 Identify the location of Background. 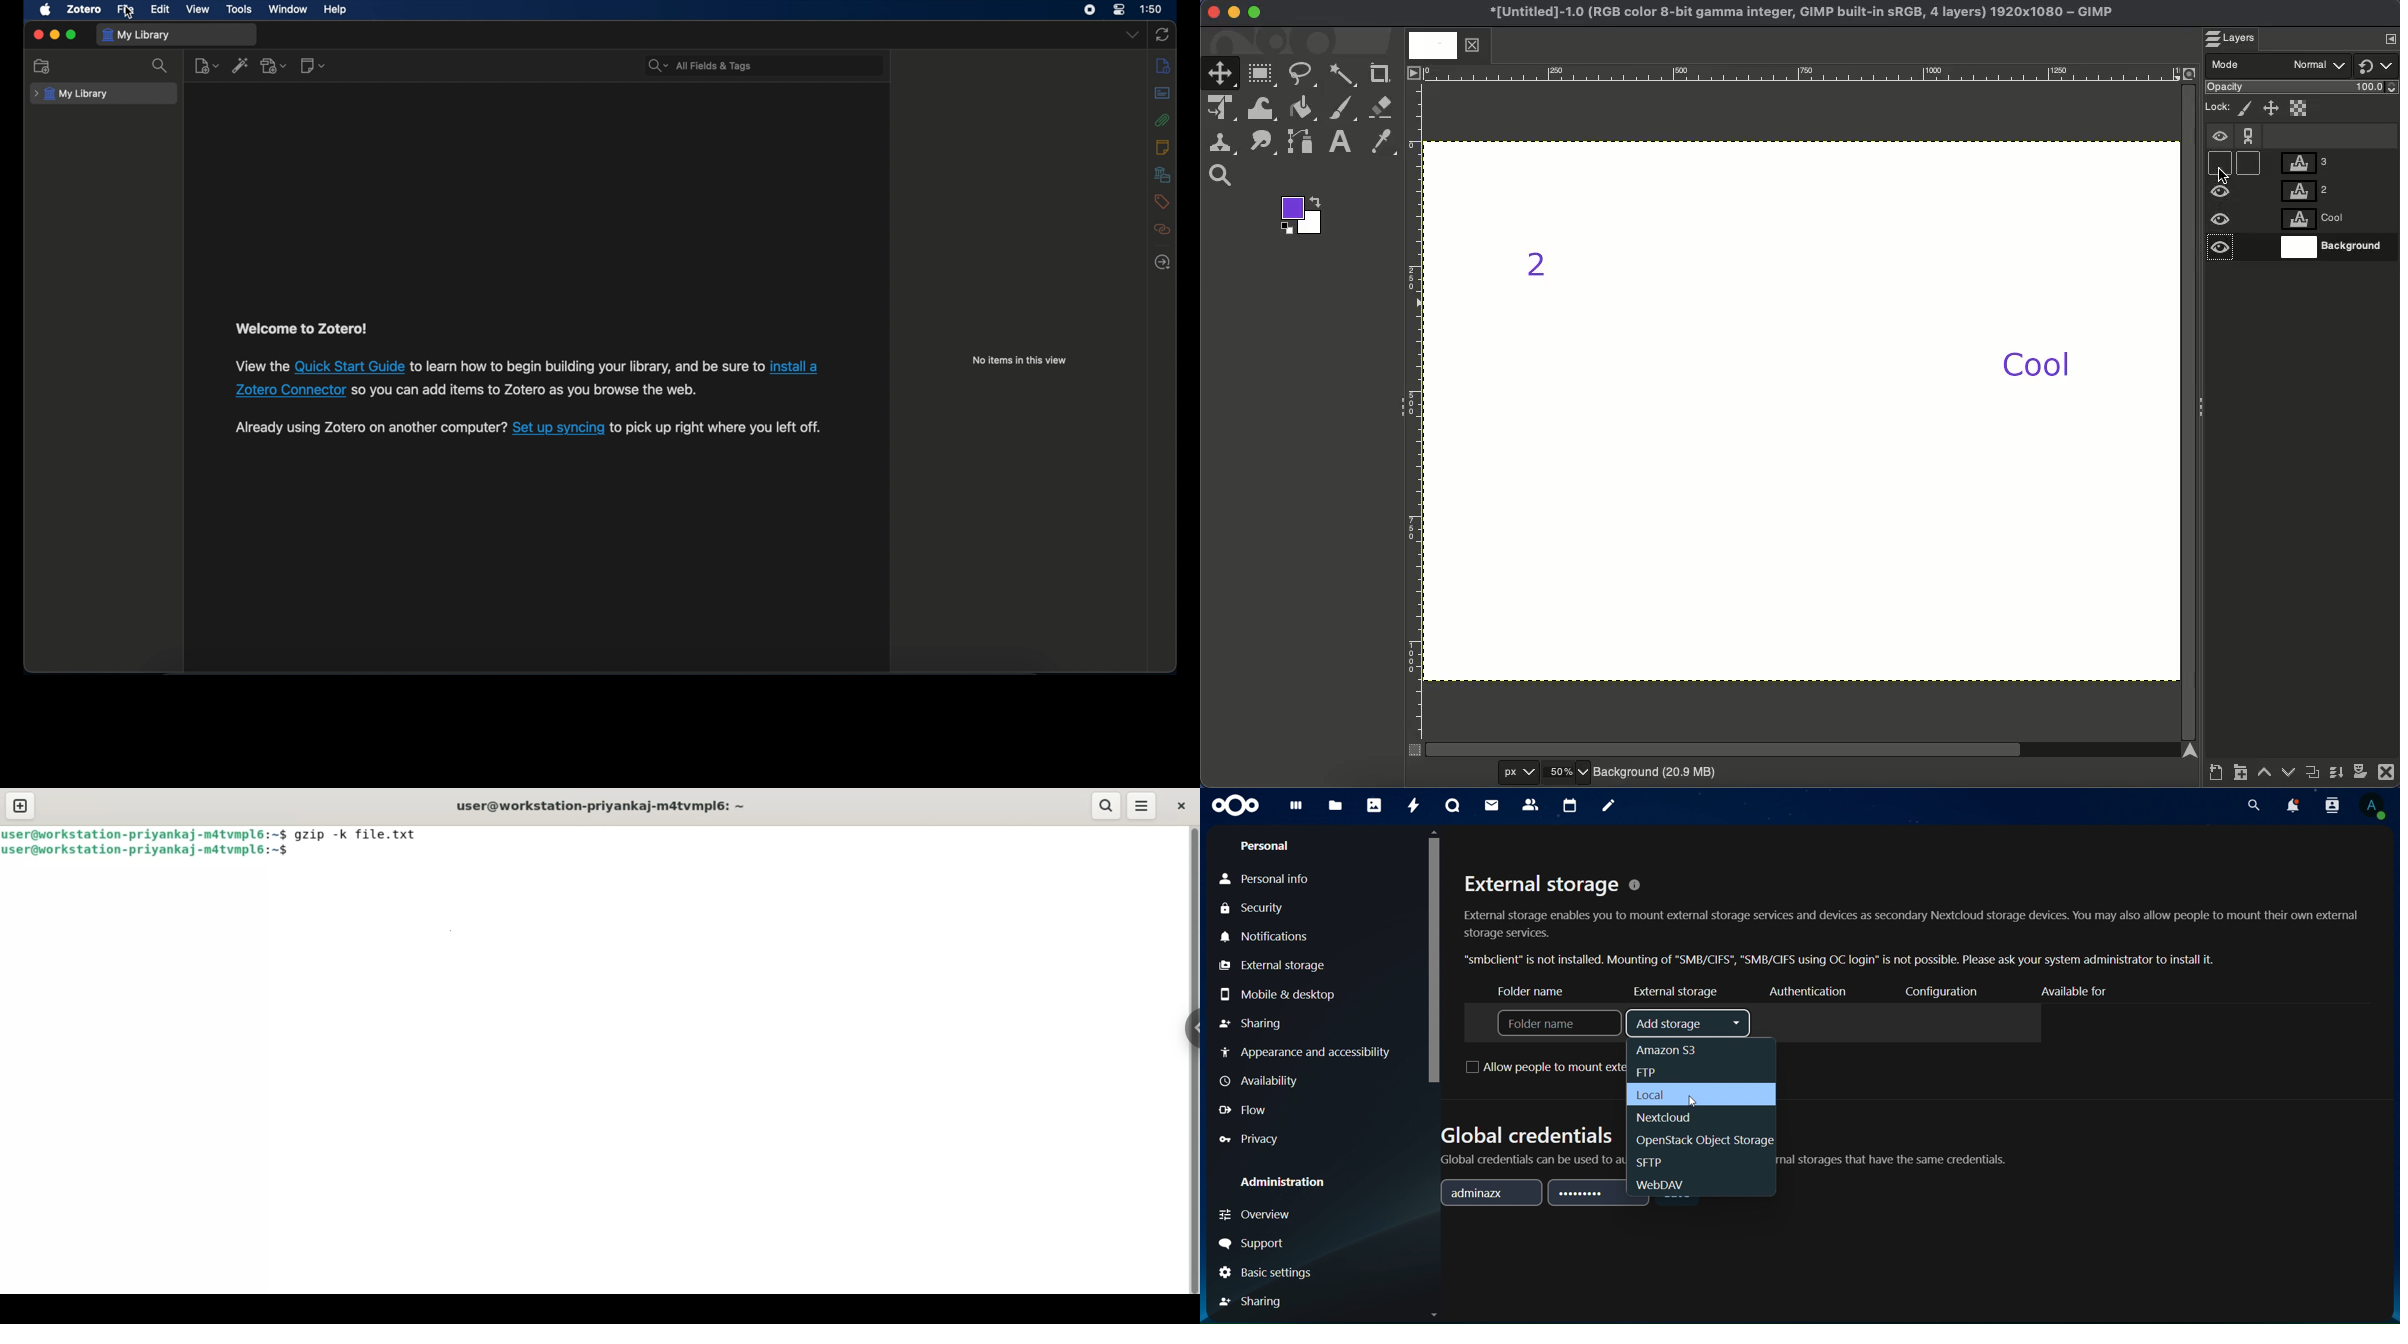
(1657, 770).